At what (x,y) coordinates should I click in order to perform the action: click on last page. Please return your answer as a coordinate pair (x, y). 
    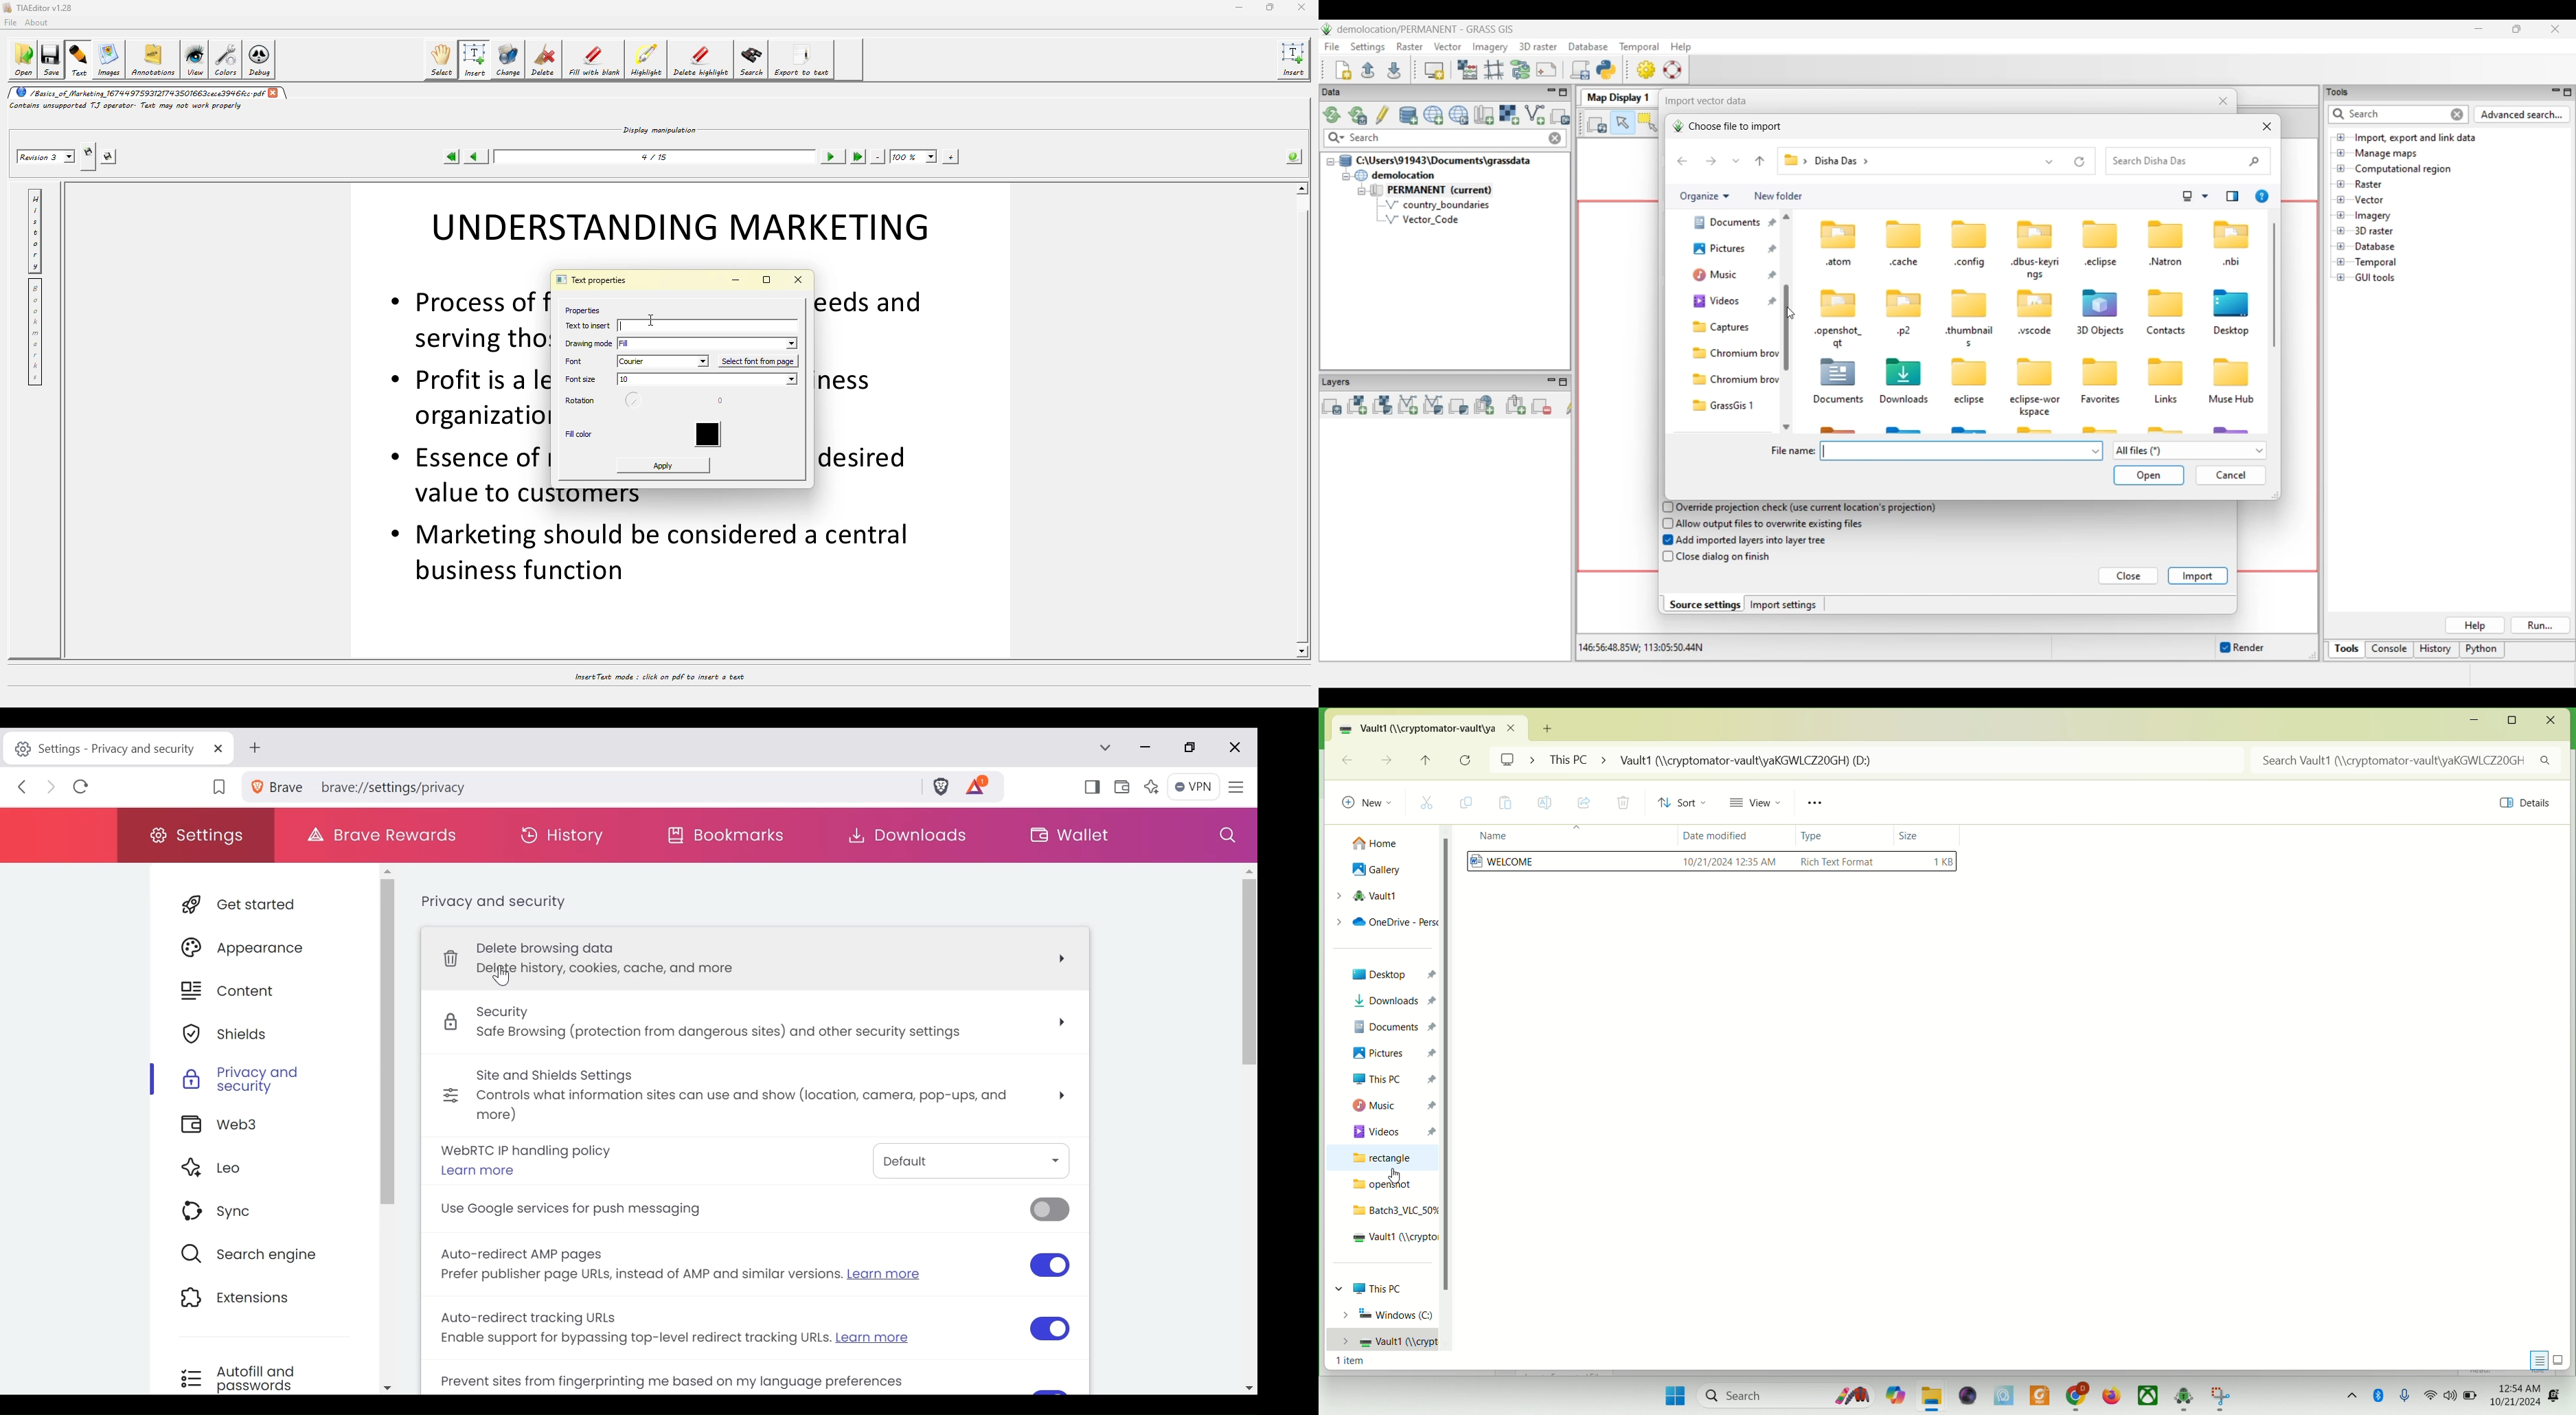
    Looking at the image, I should click on (858, 157).